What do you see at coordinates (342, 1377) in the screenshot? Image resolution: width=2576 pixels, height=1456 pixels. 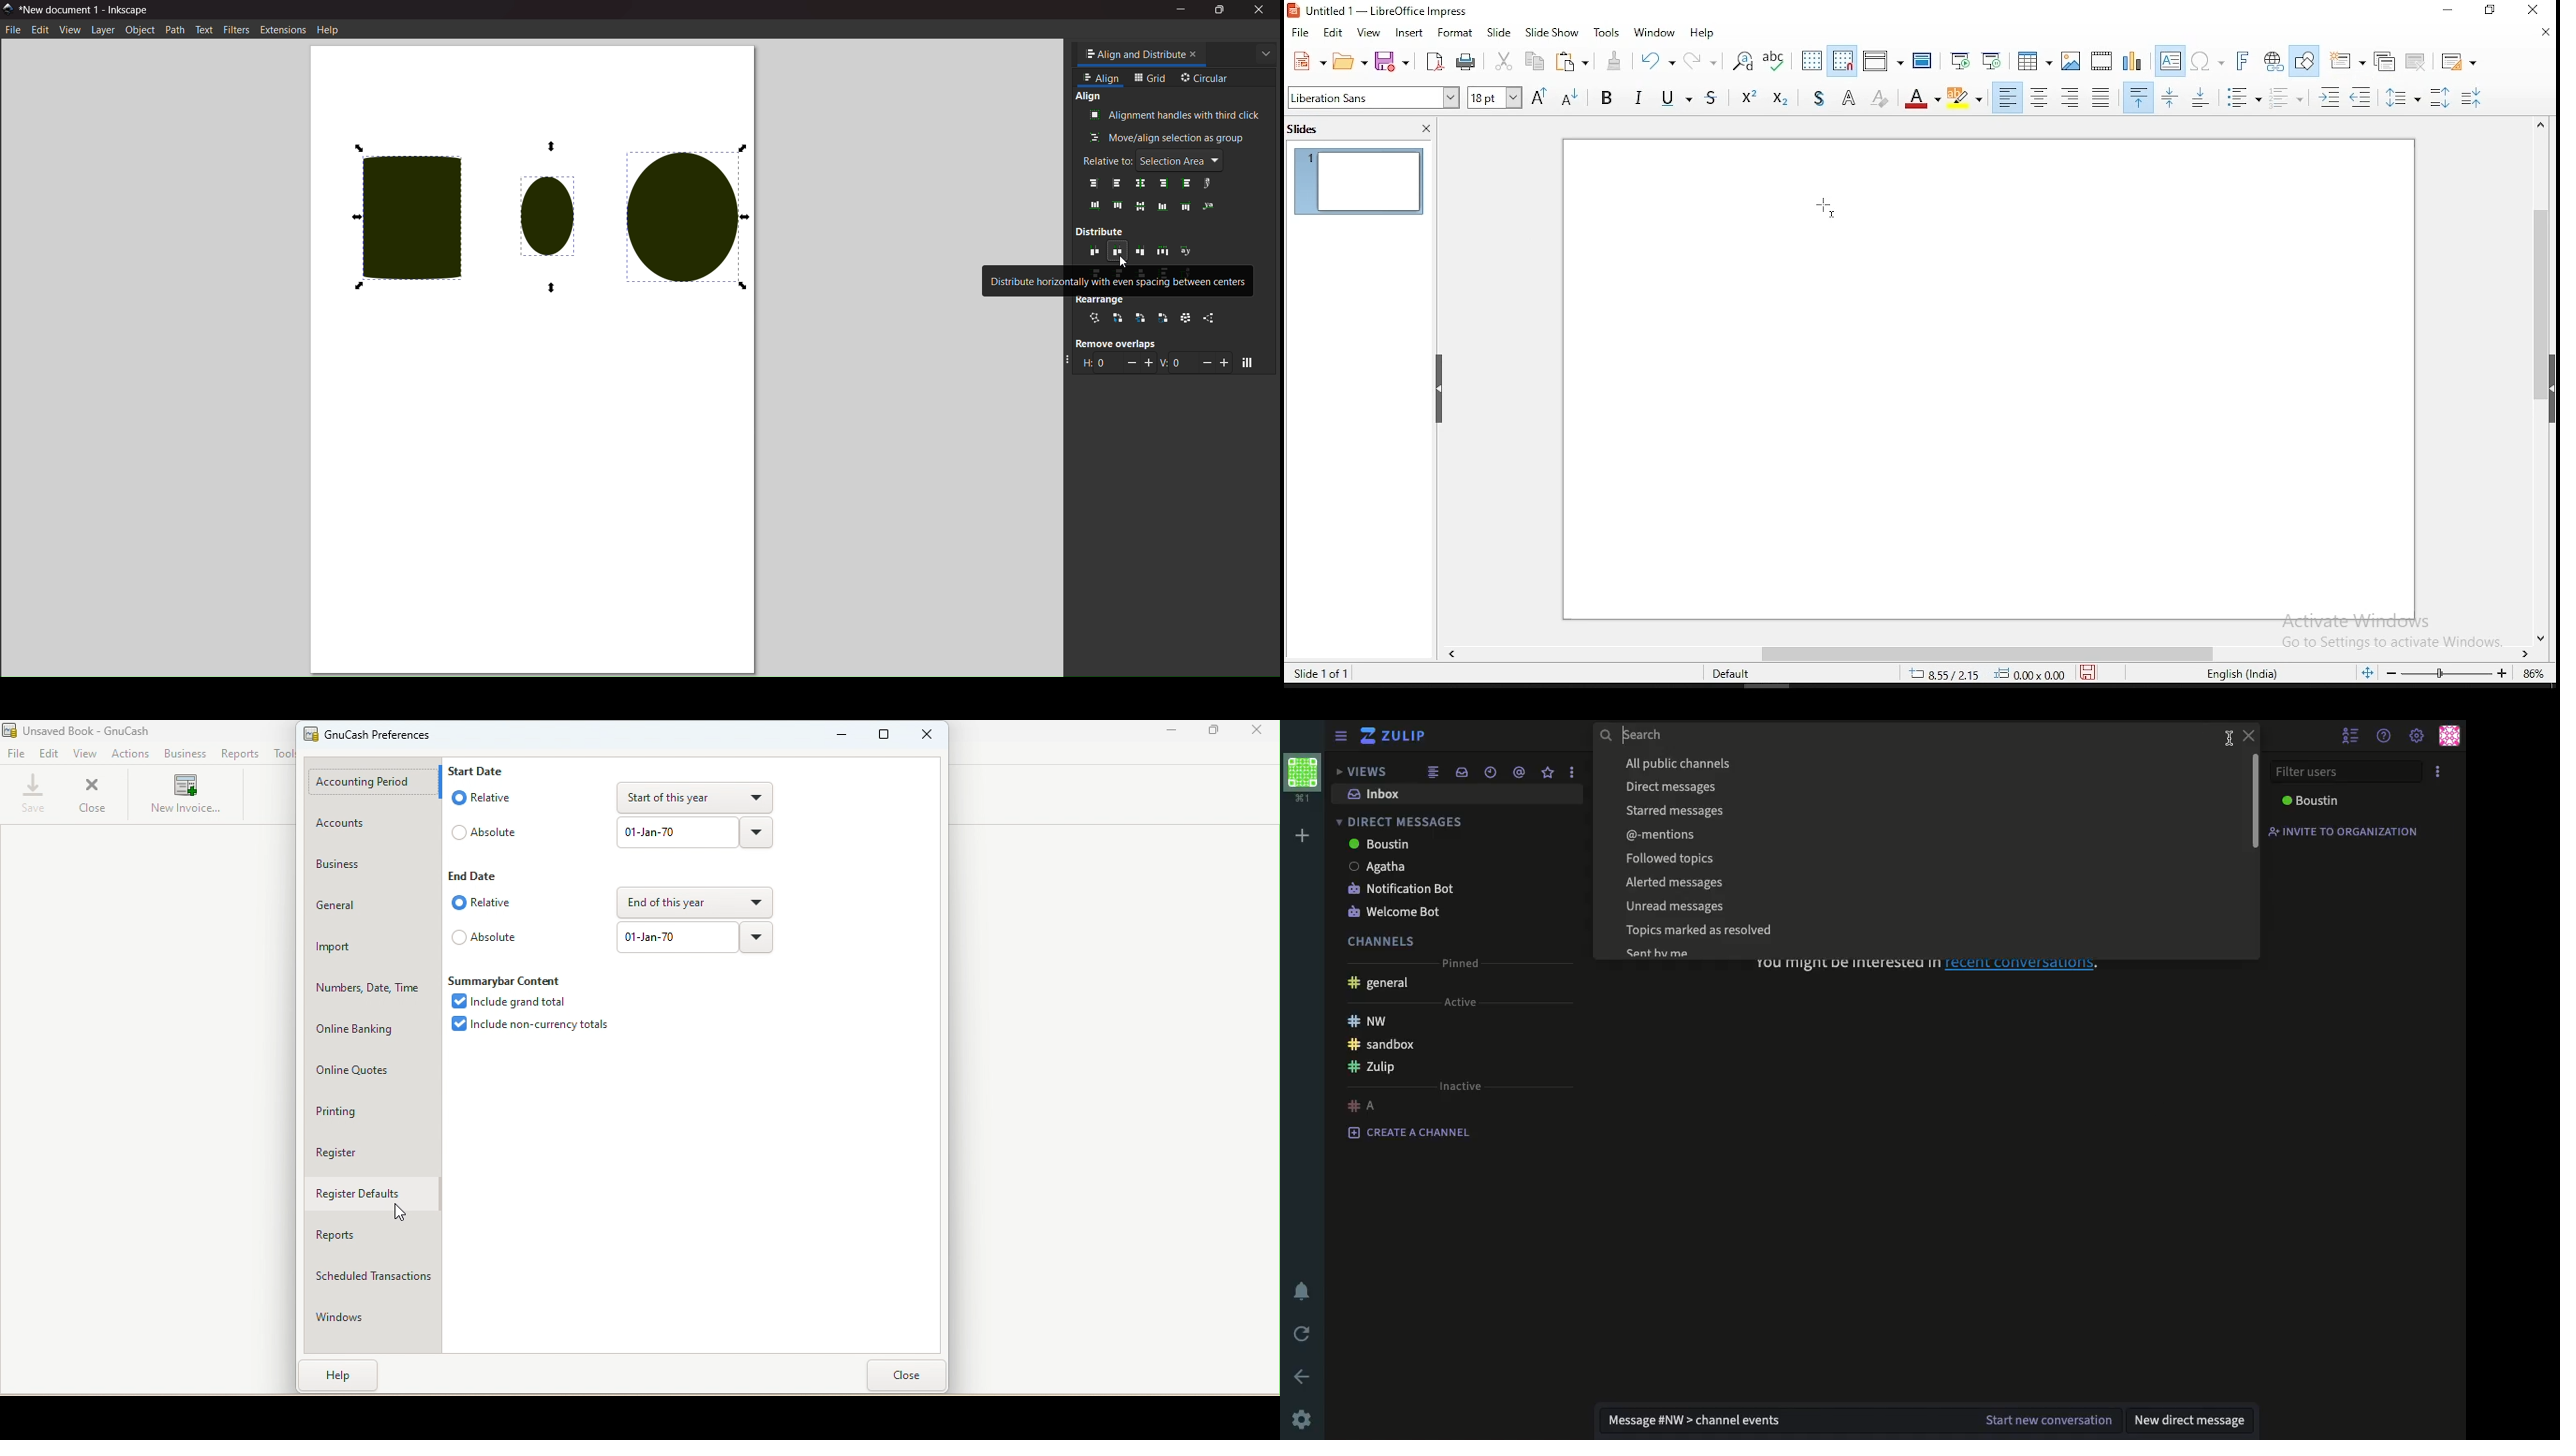 I see `Help` at bounding box center [342, 1377].